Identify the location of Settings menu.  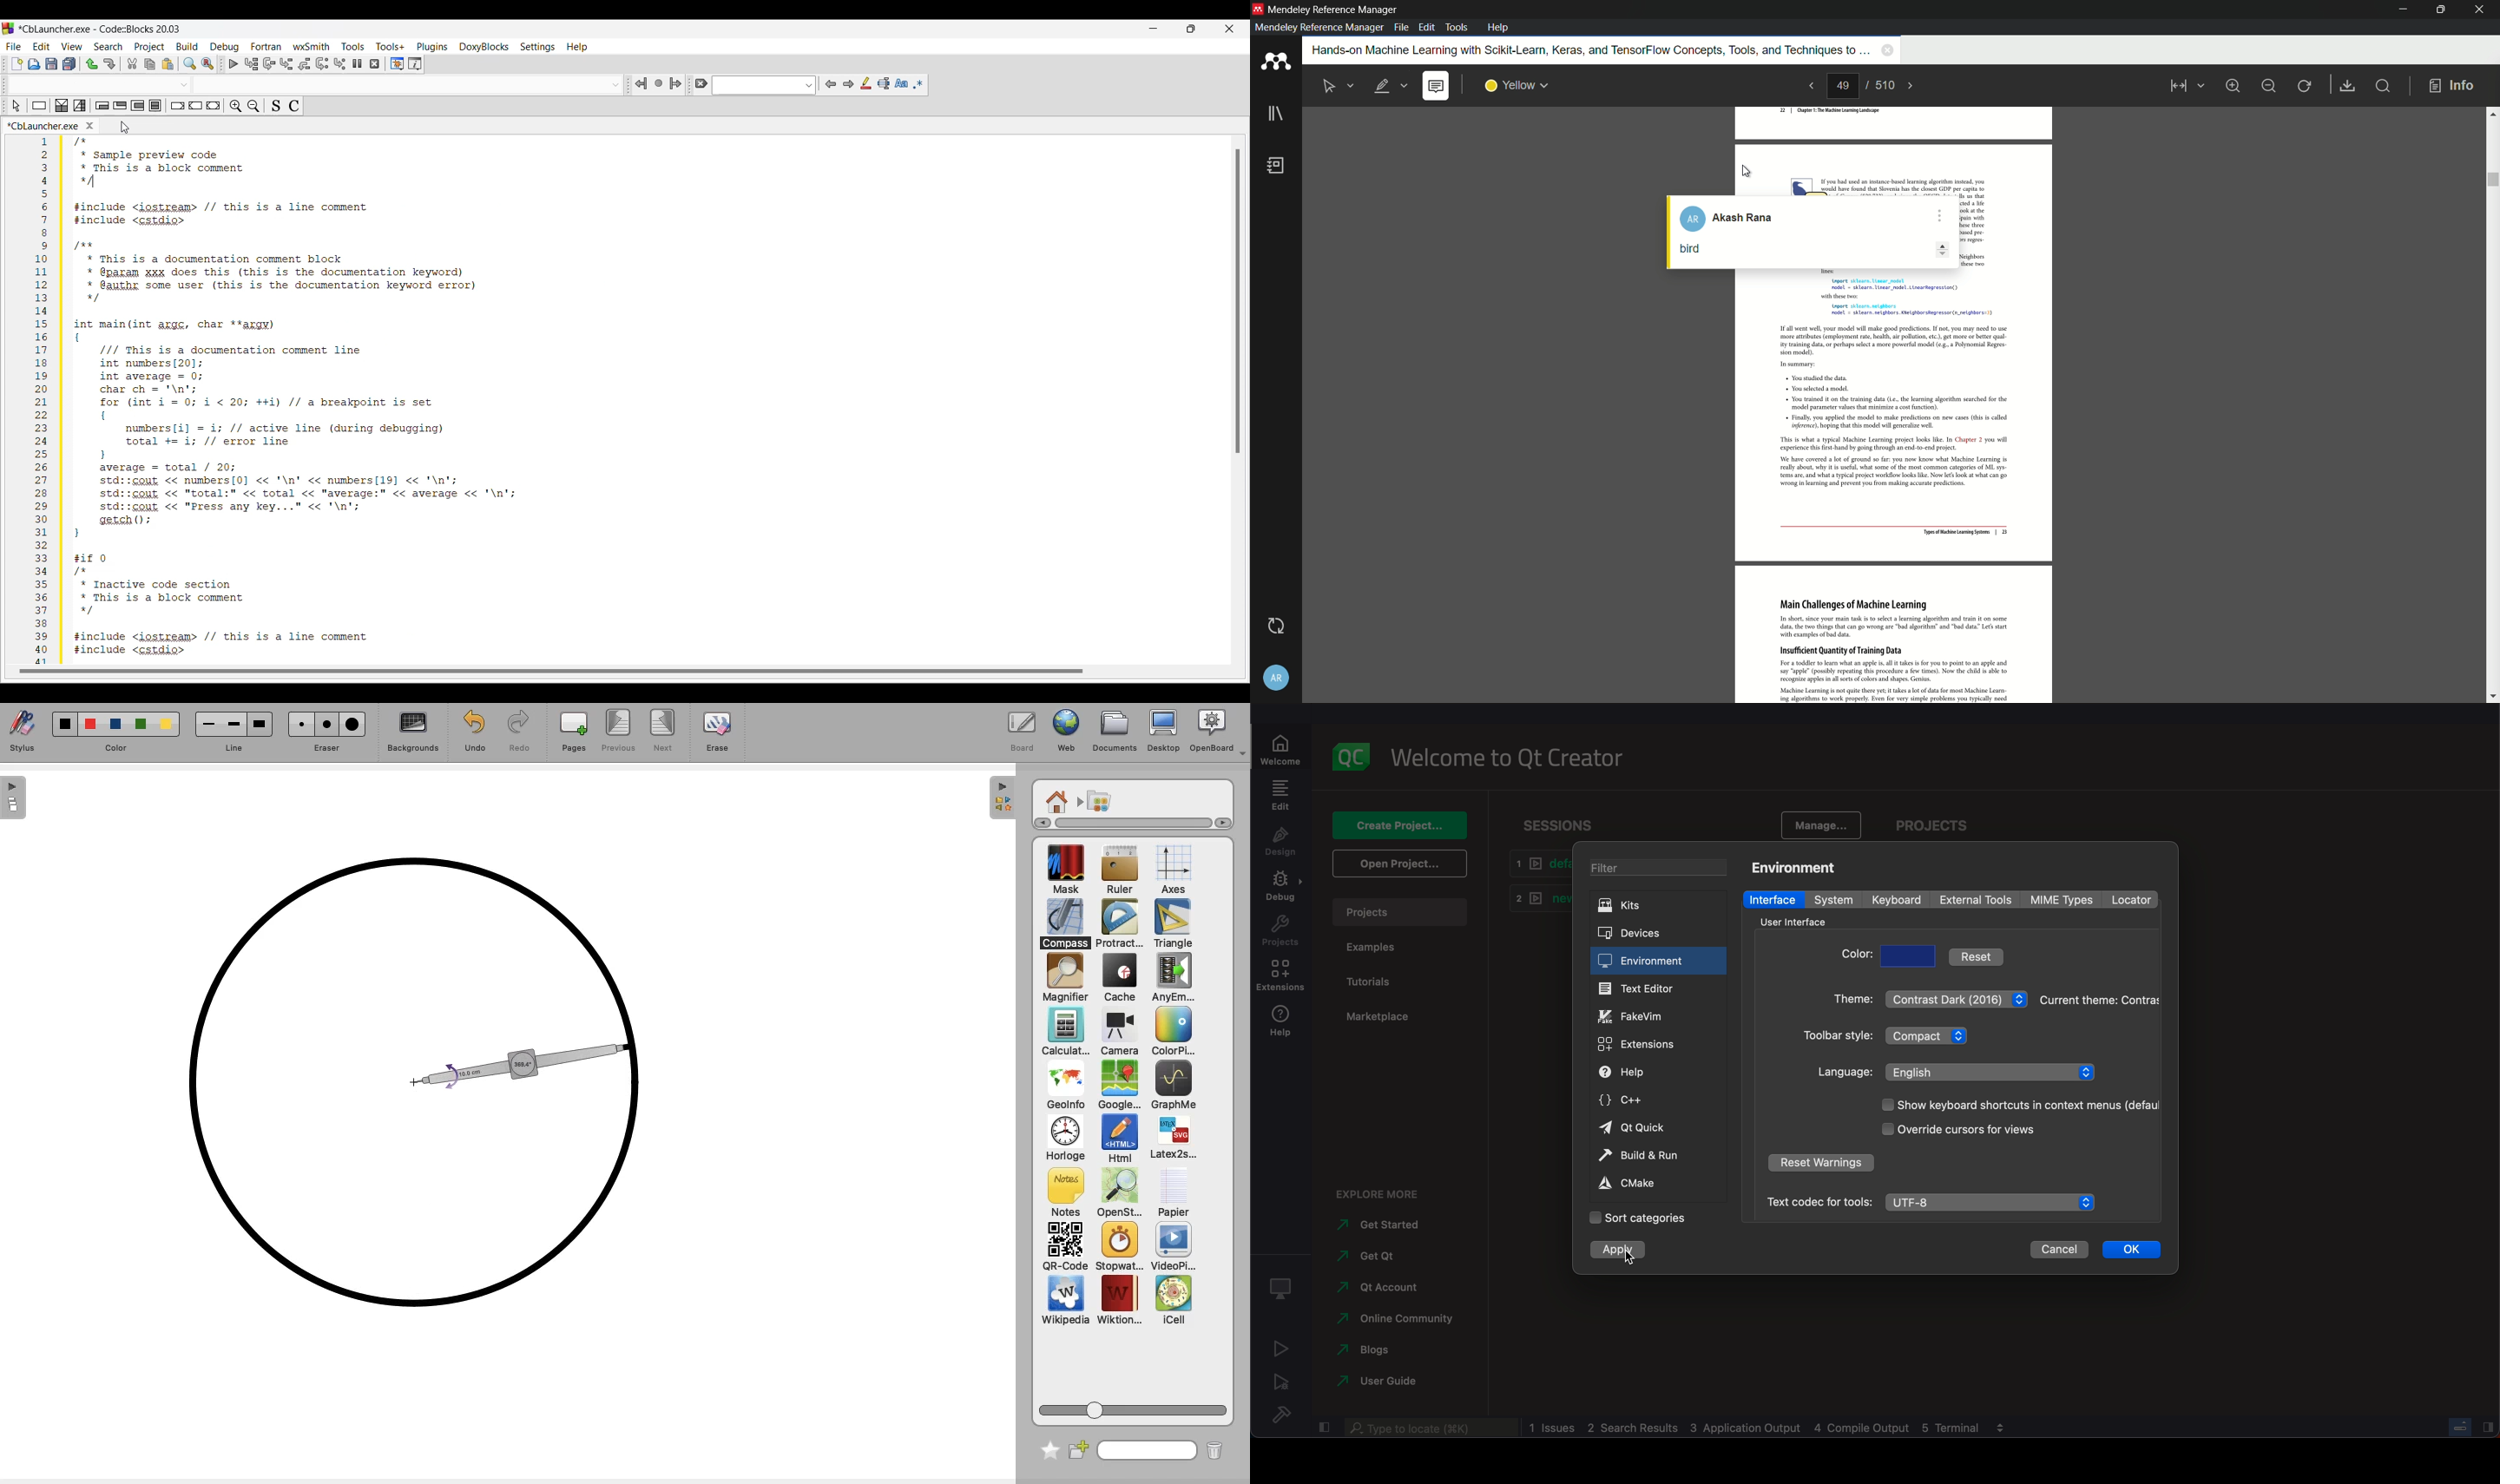
(538, 47).